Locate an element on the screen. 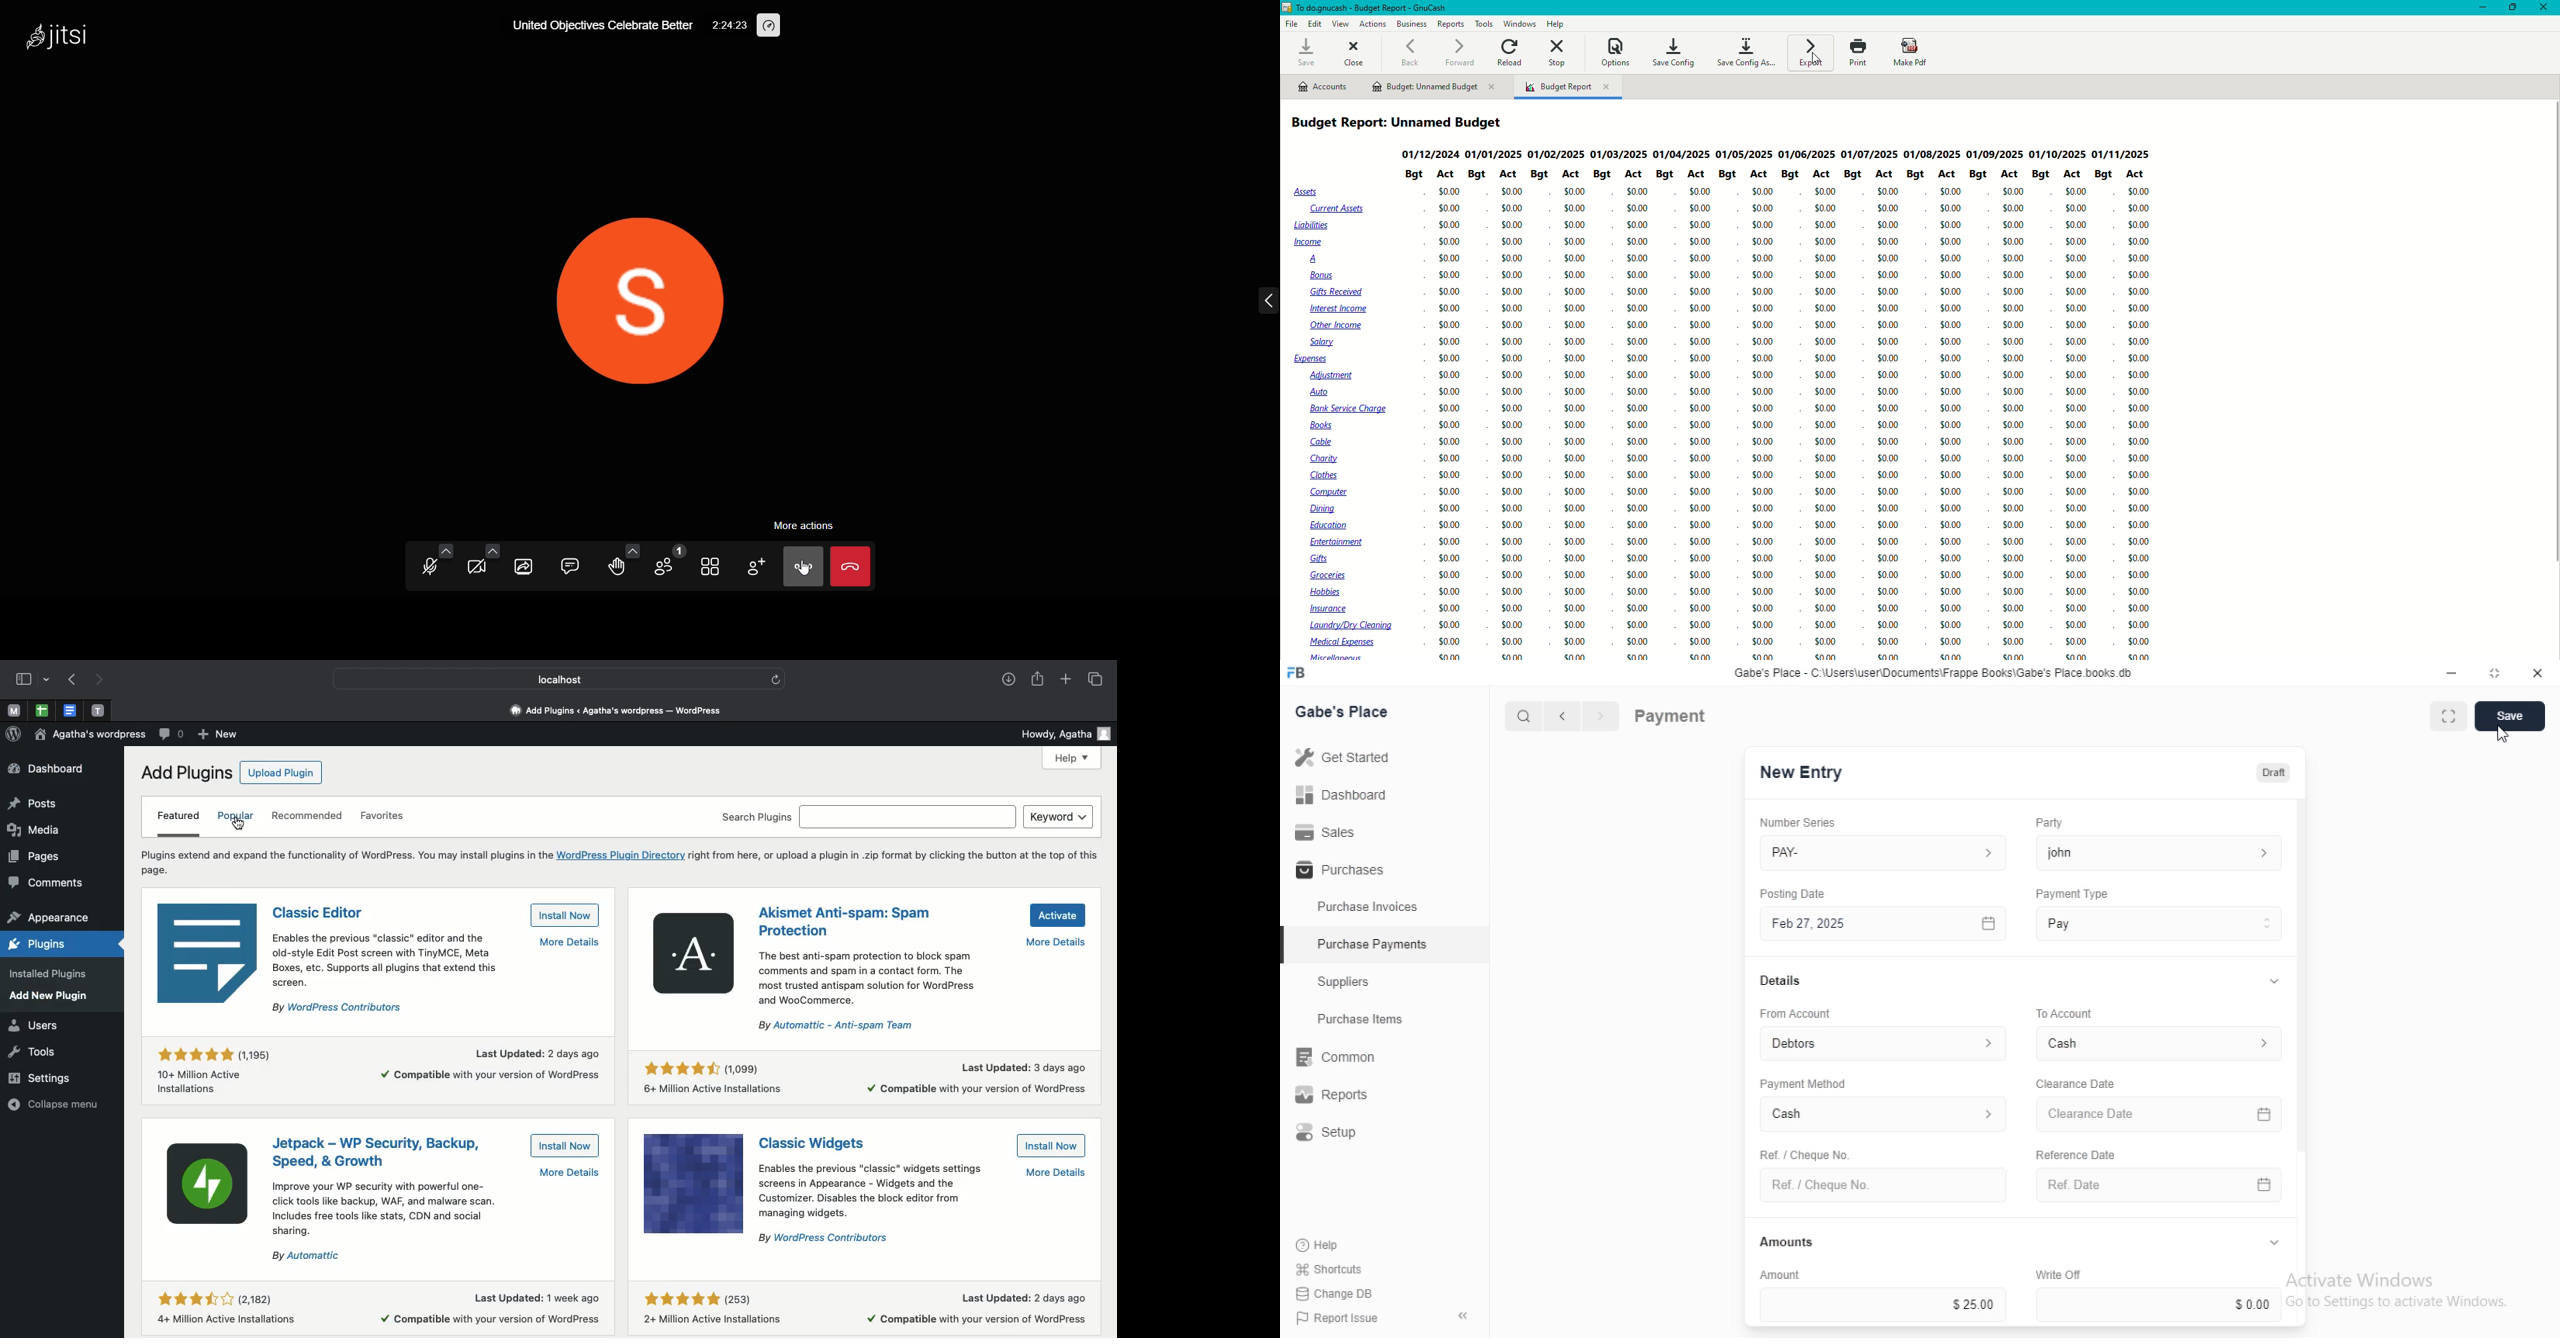  $0.00 is located at coordinates (1763, 208).